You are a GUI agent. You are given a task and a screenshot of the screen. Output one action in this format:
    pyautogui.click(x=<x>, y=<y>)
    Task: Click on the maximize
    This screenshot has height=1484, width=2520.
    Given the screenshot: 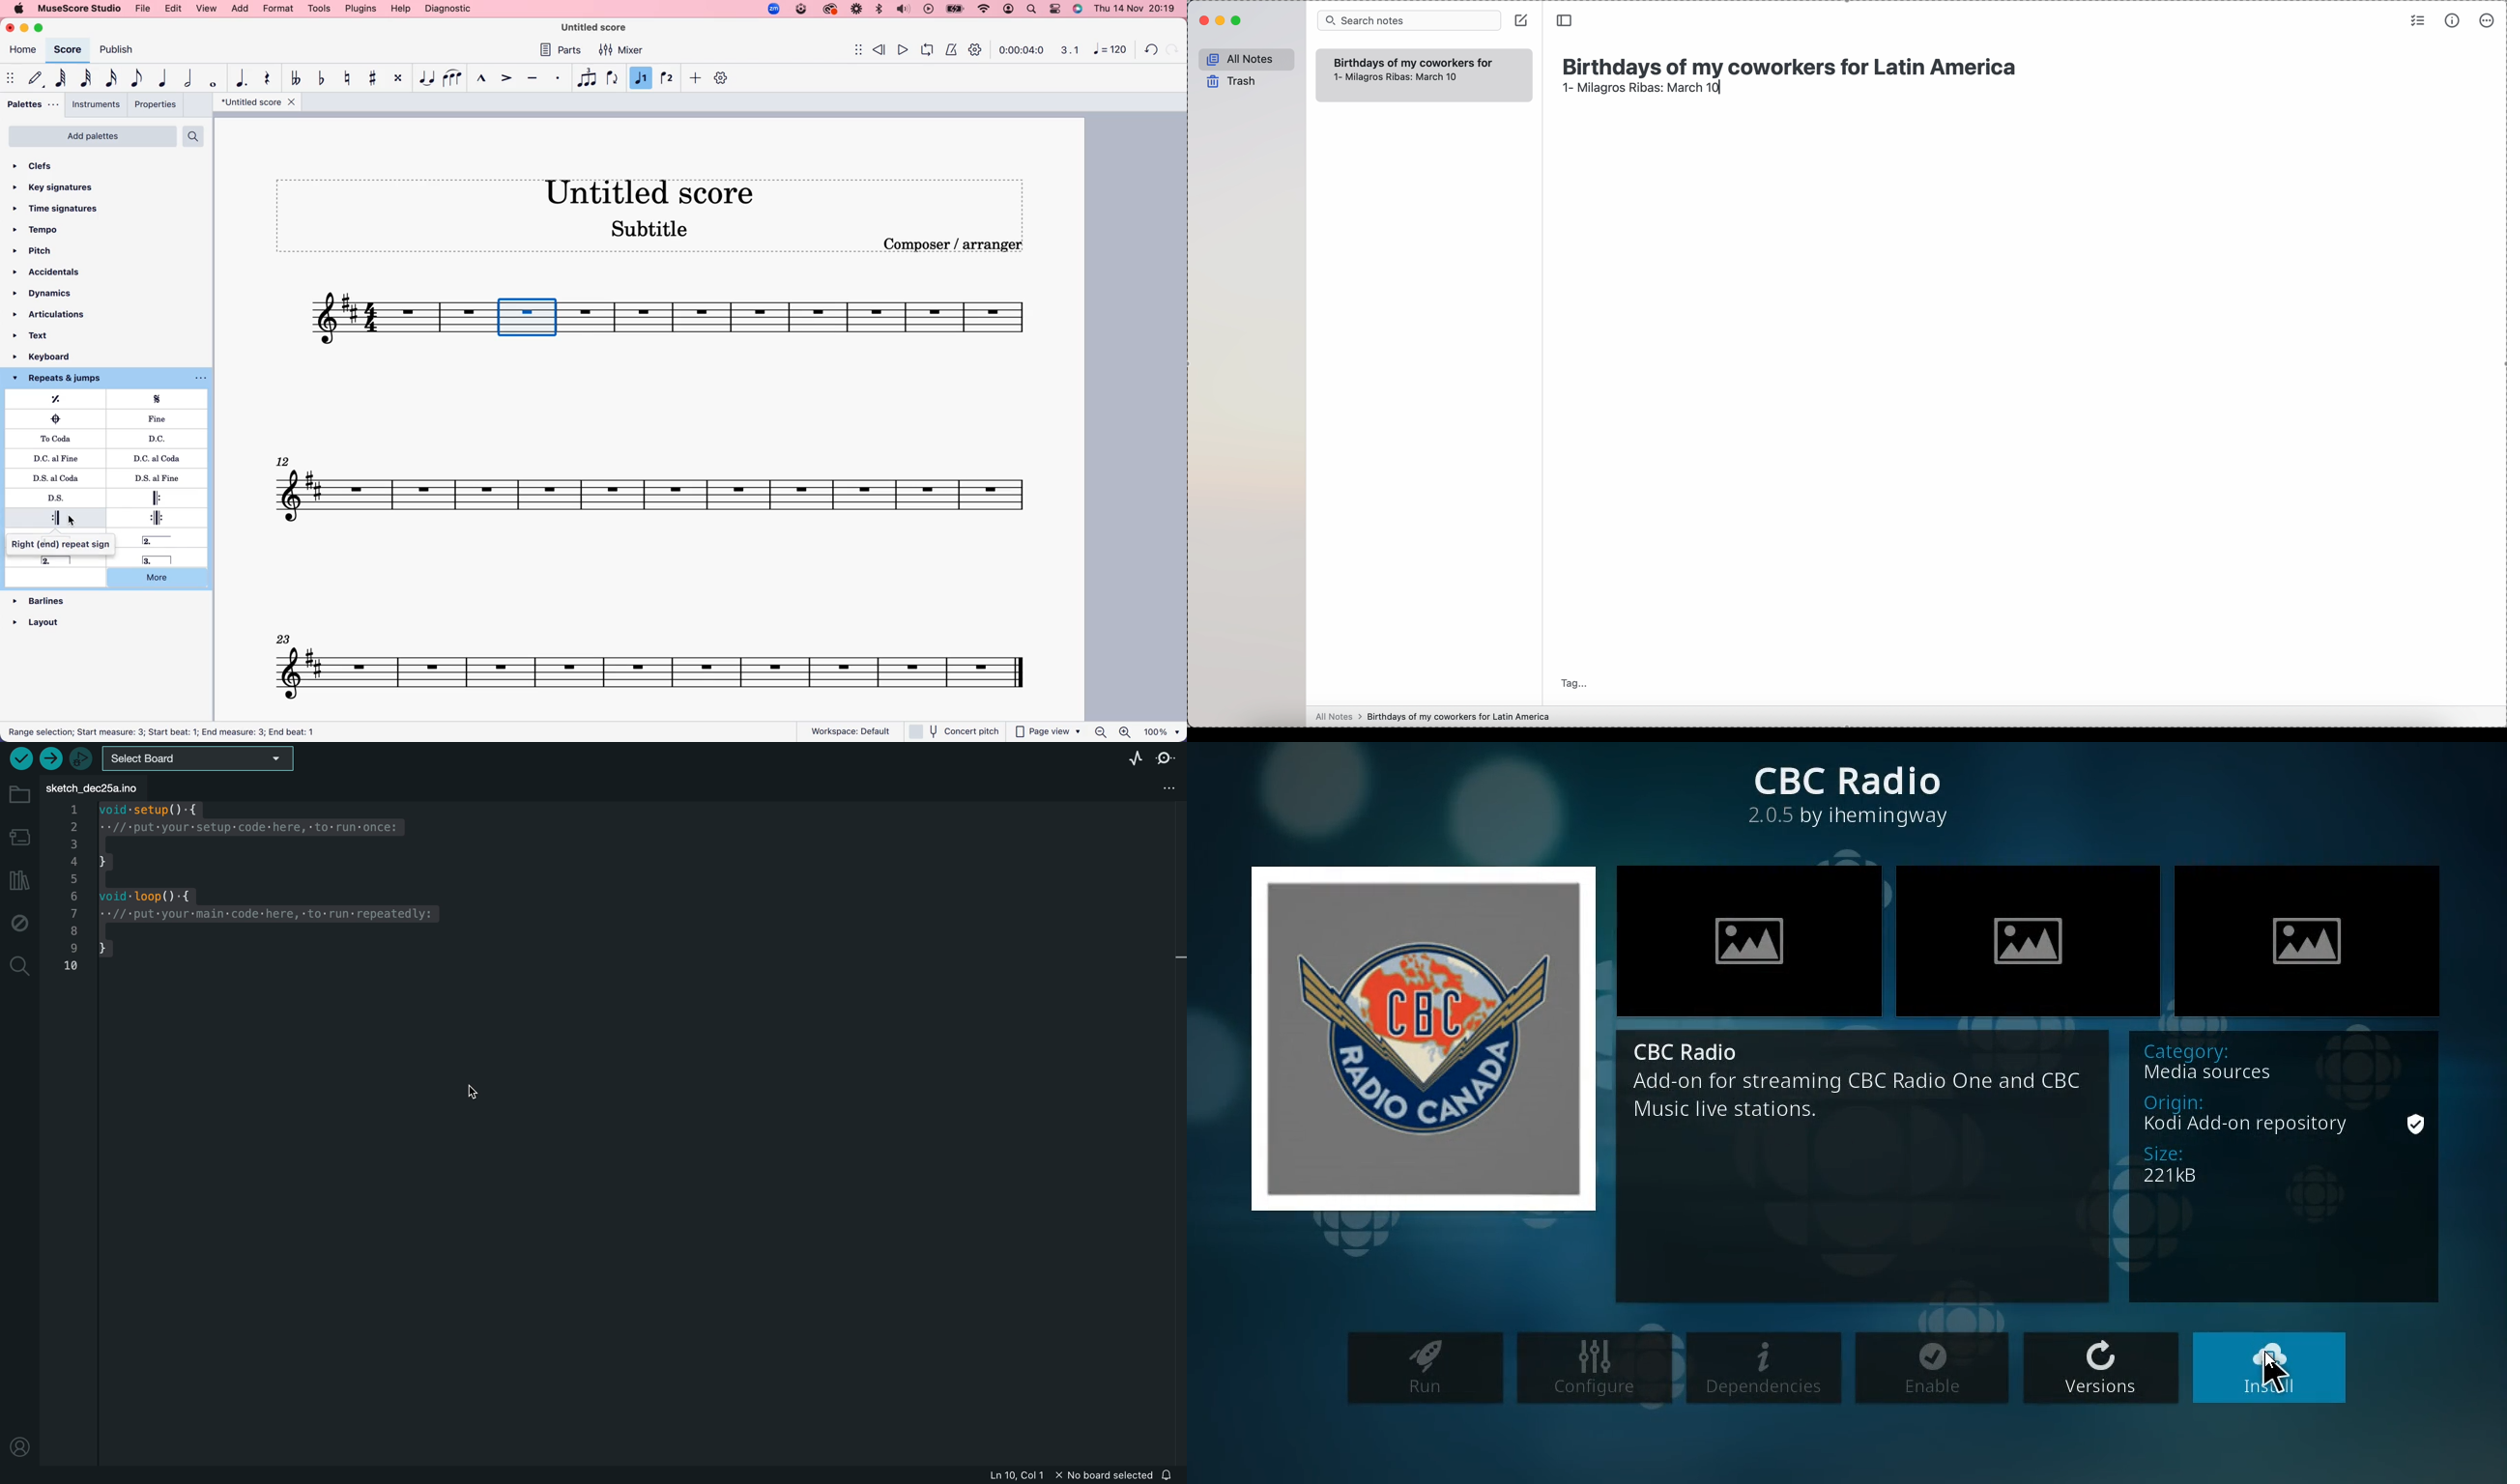 What is the action you would take?
    pyautogui.click(x=43, y=28)
    